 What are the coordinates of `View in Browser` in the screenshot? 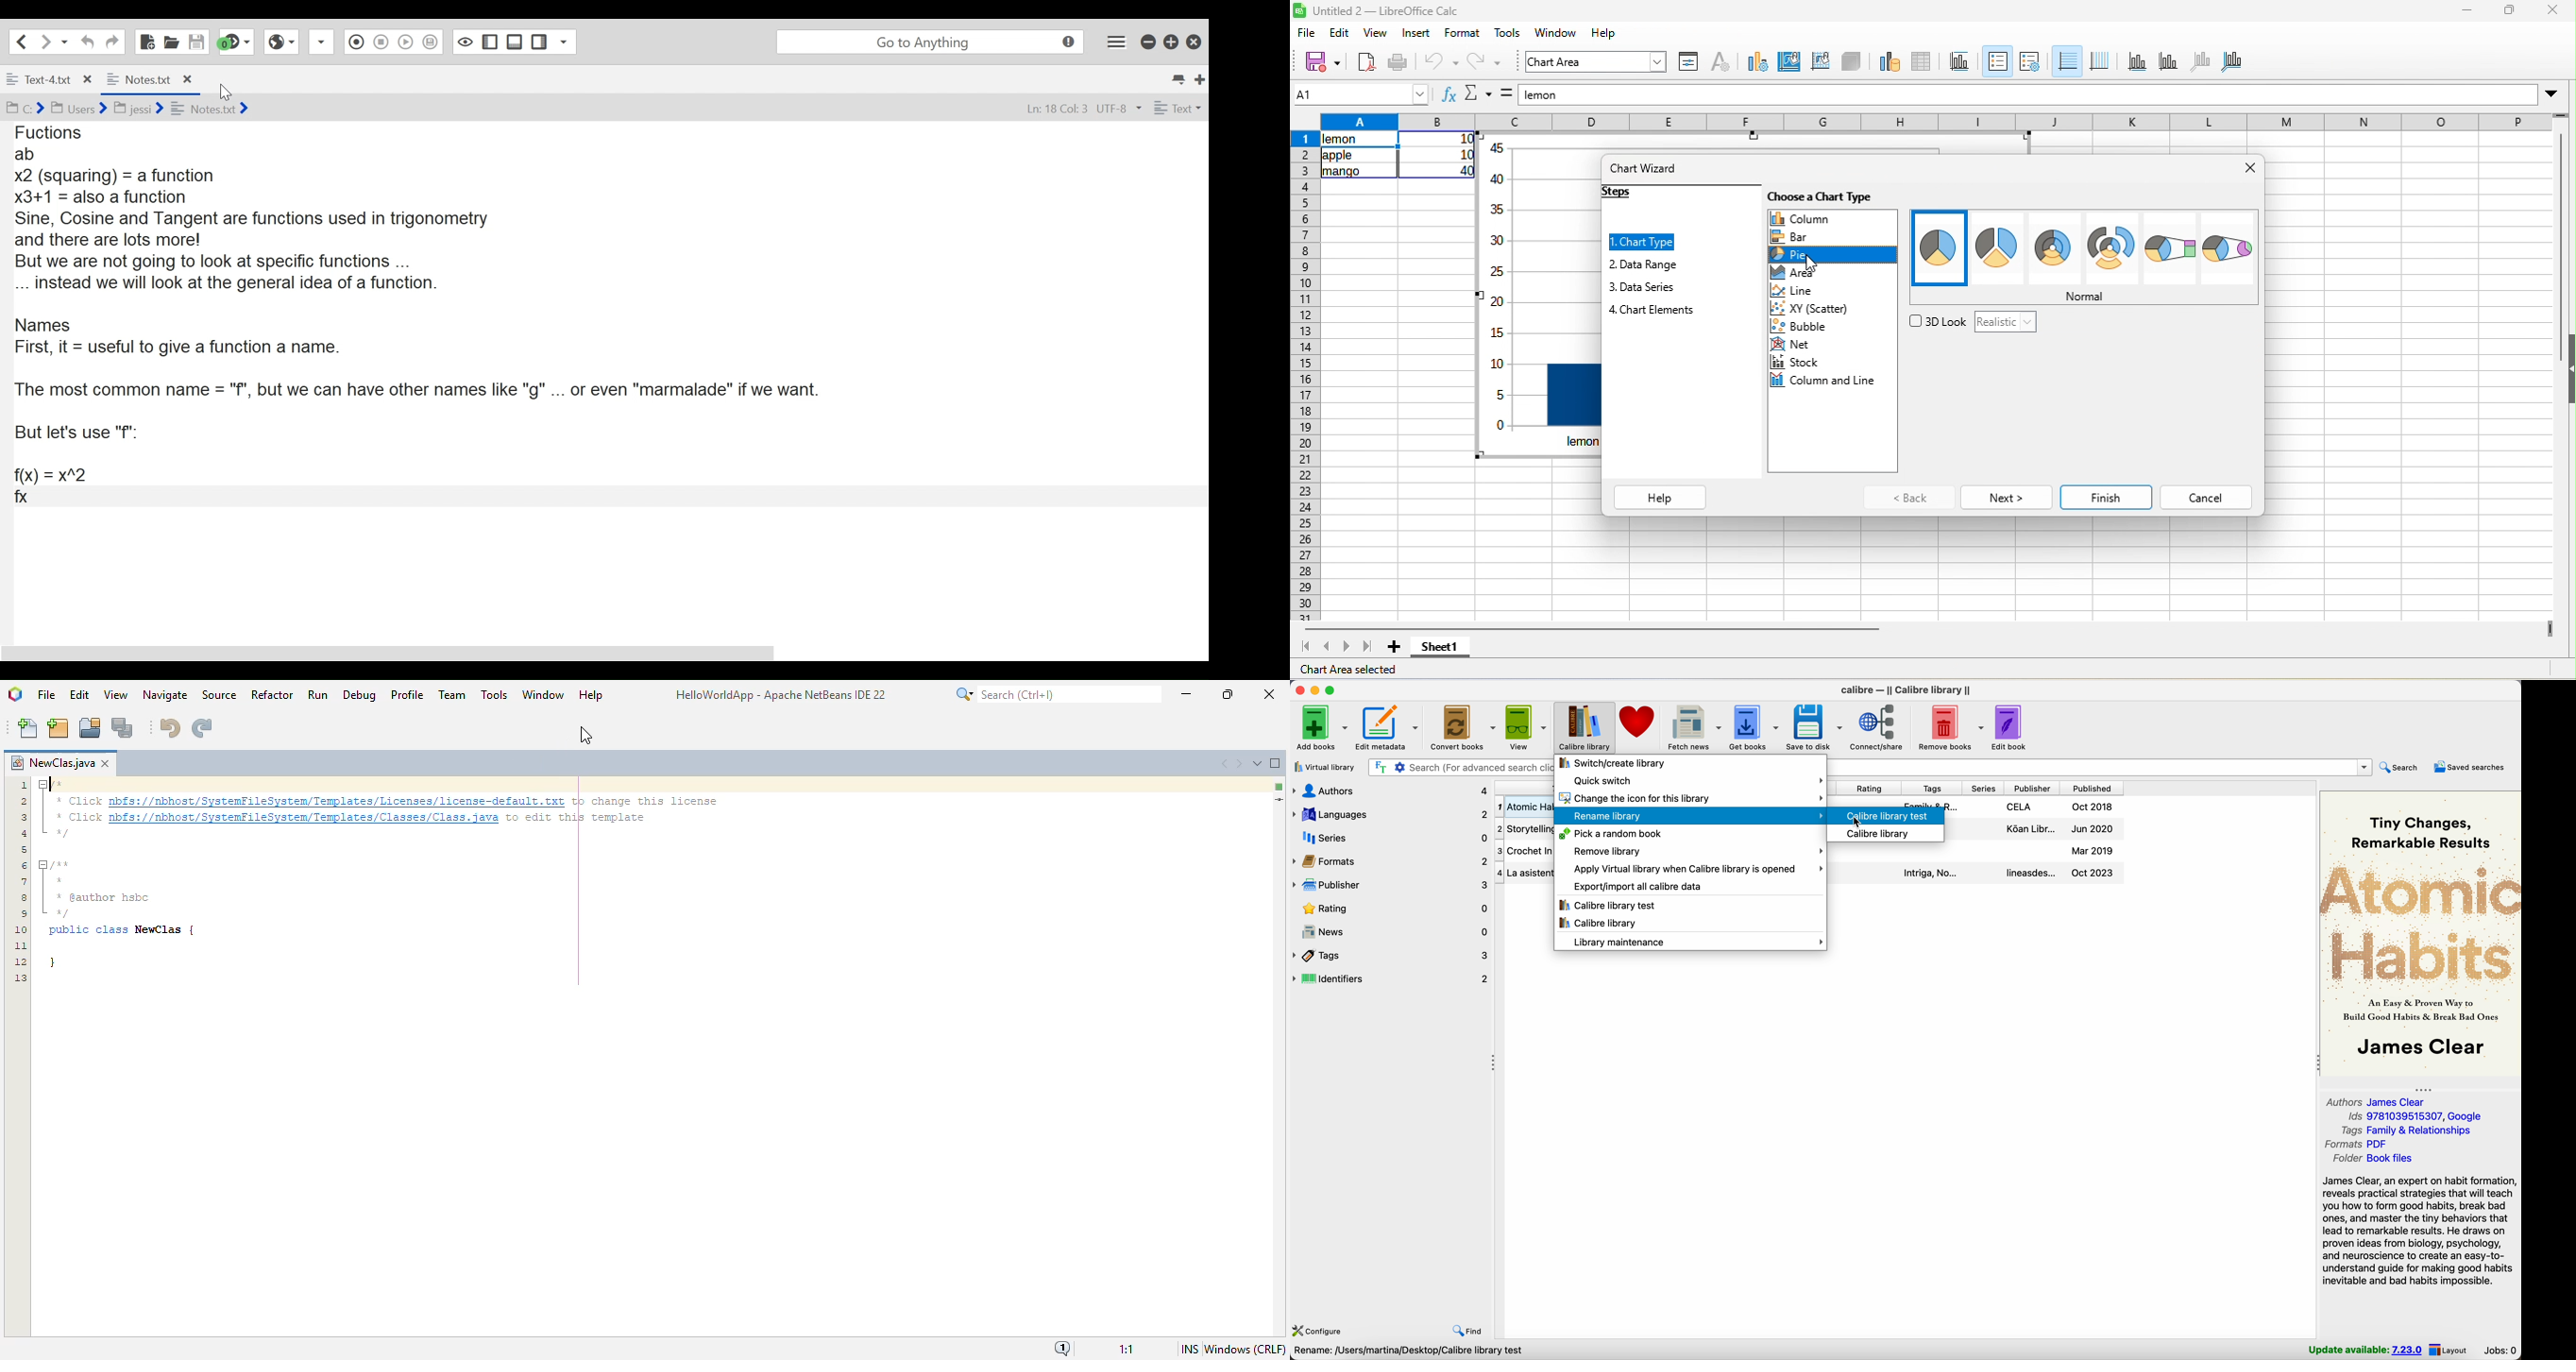 It's located at (282, 42).